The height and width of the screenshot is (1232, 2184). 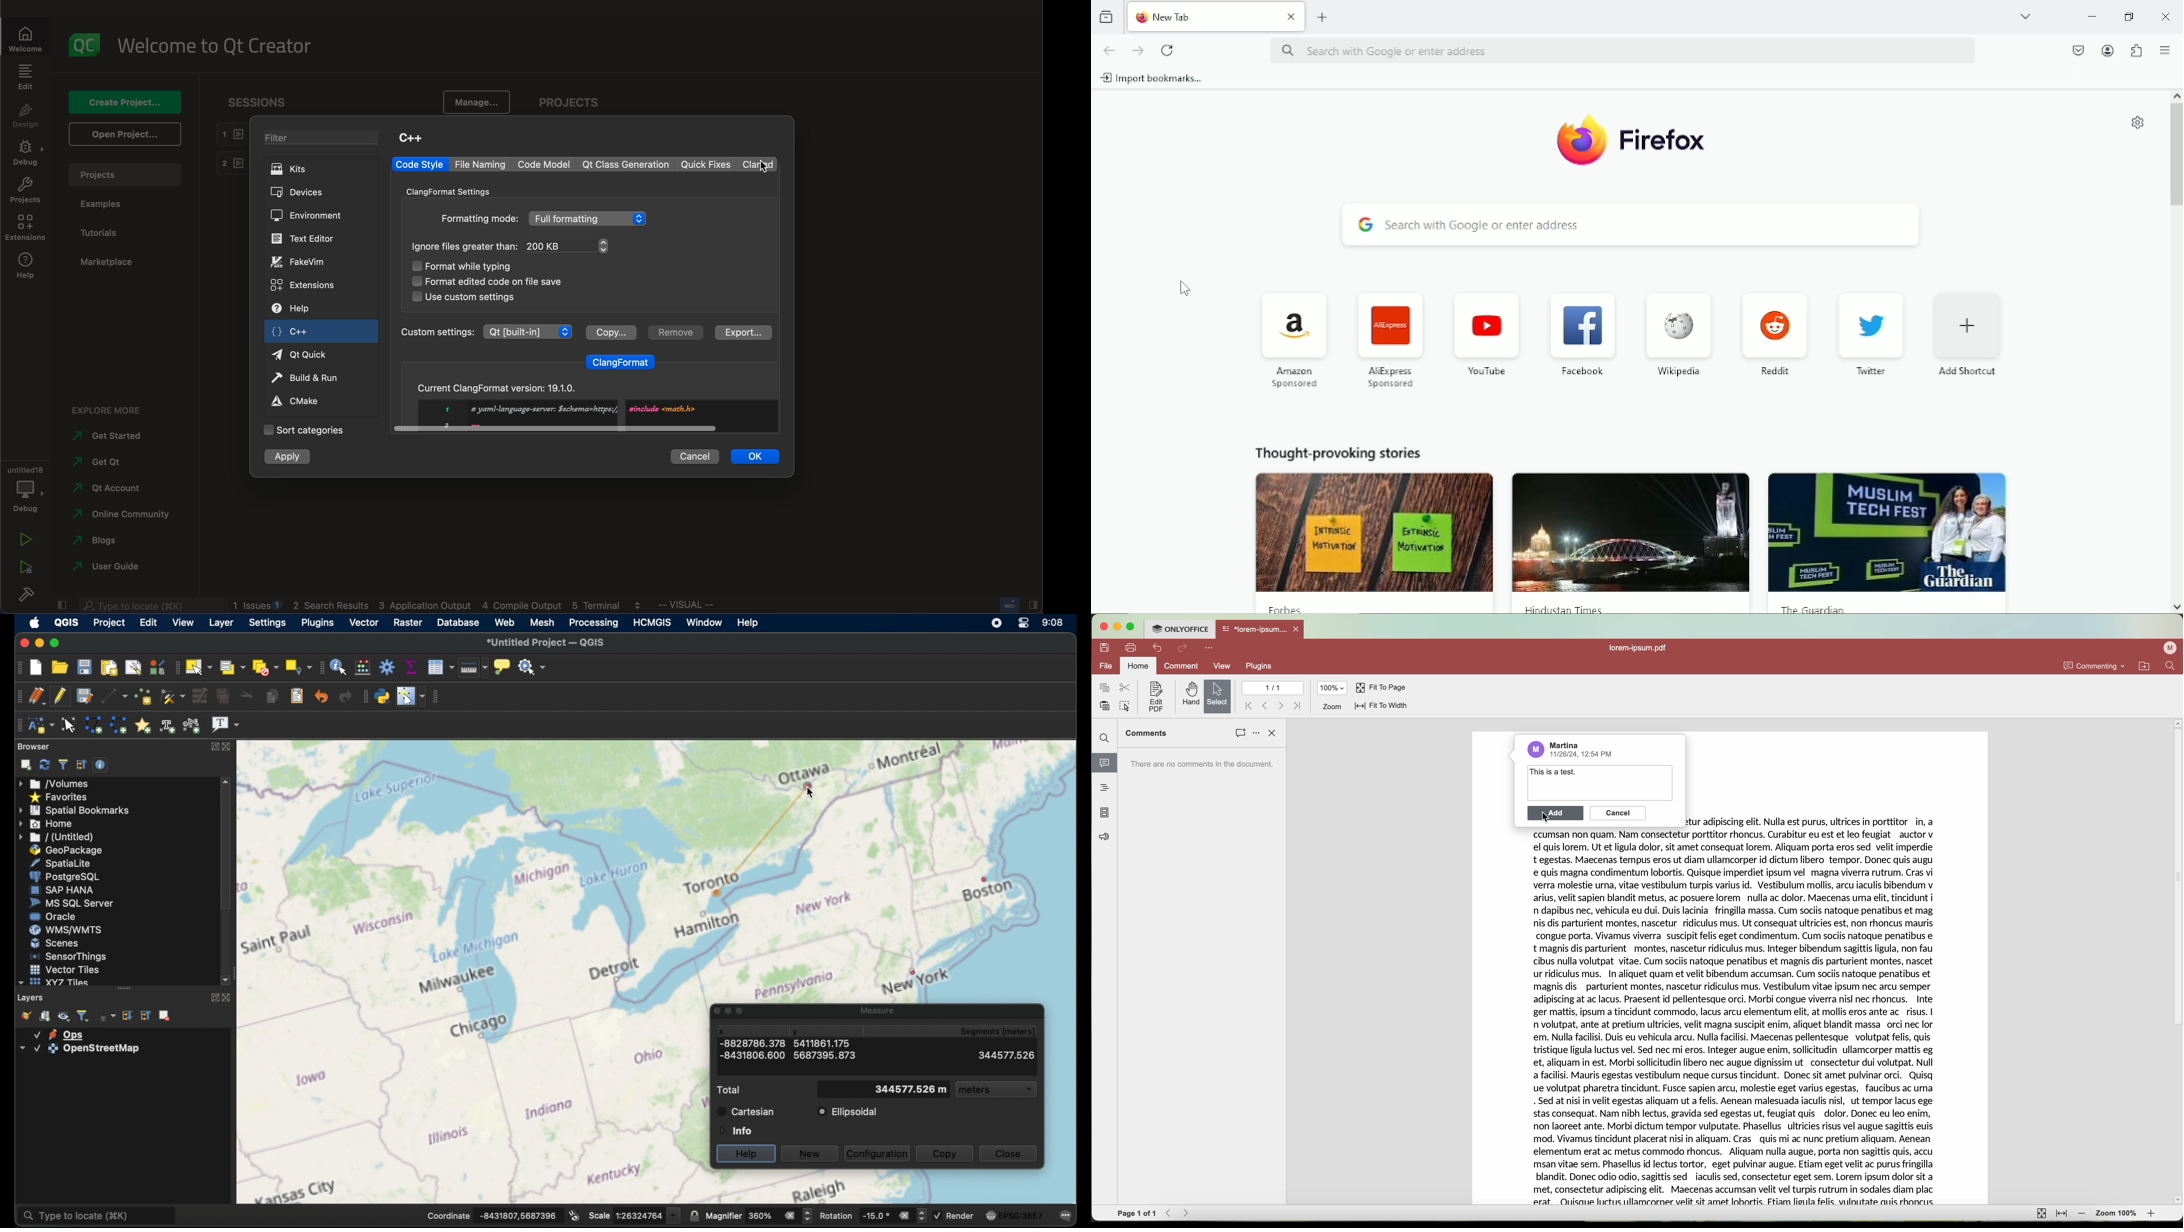 What do you see at coordinates (322, 696) in the screenshot?
I see `undo` at bounding box center [322, 696].